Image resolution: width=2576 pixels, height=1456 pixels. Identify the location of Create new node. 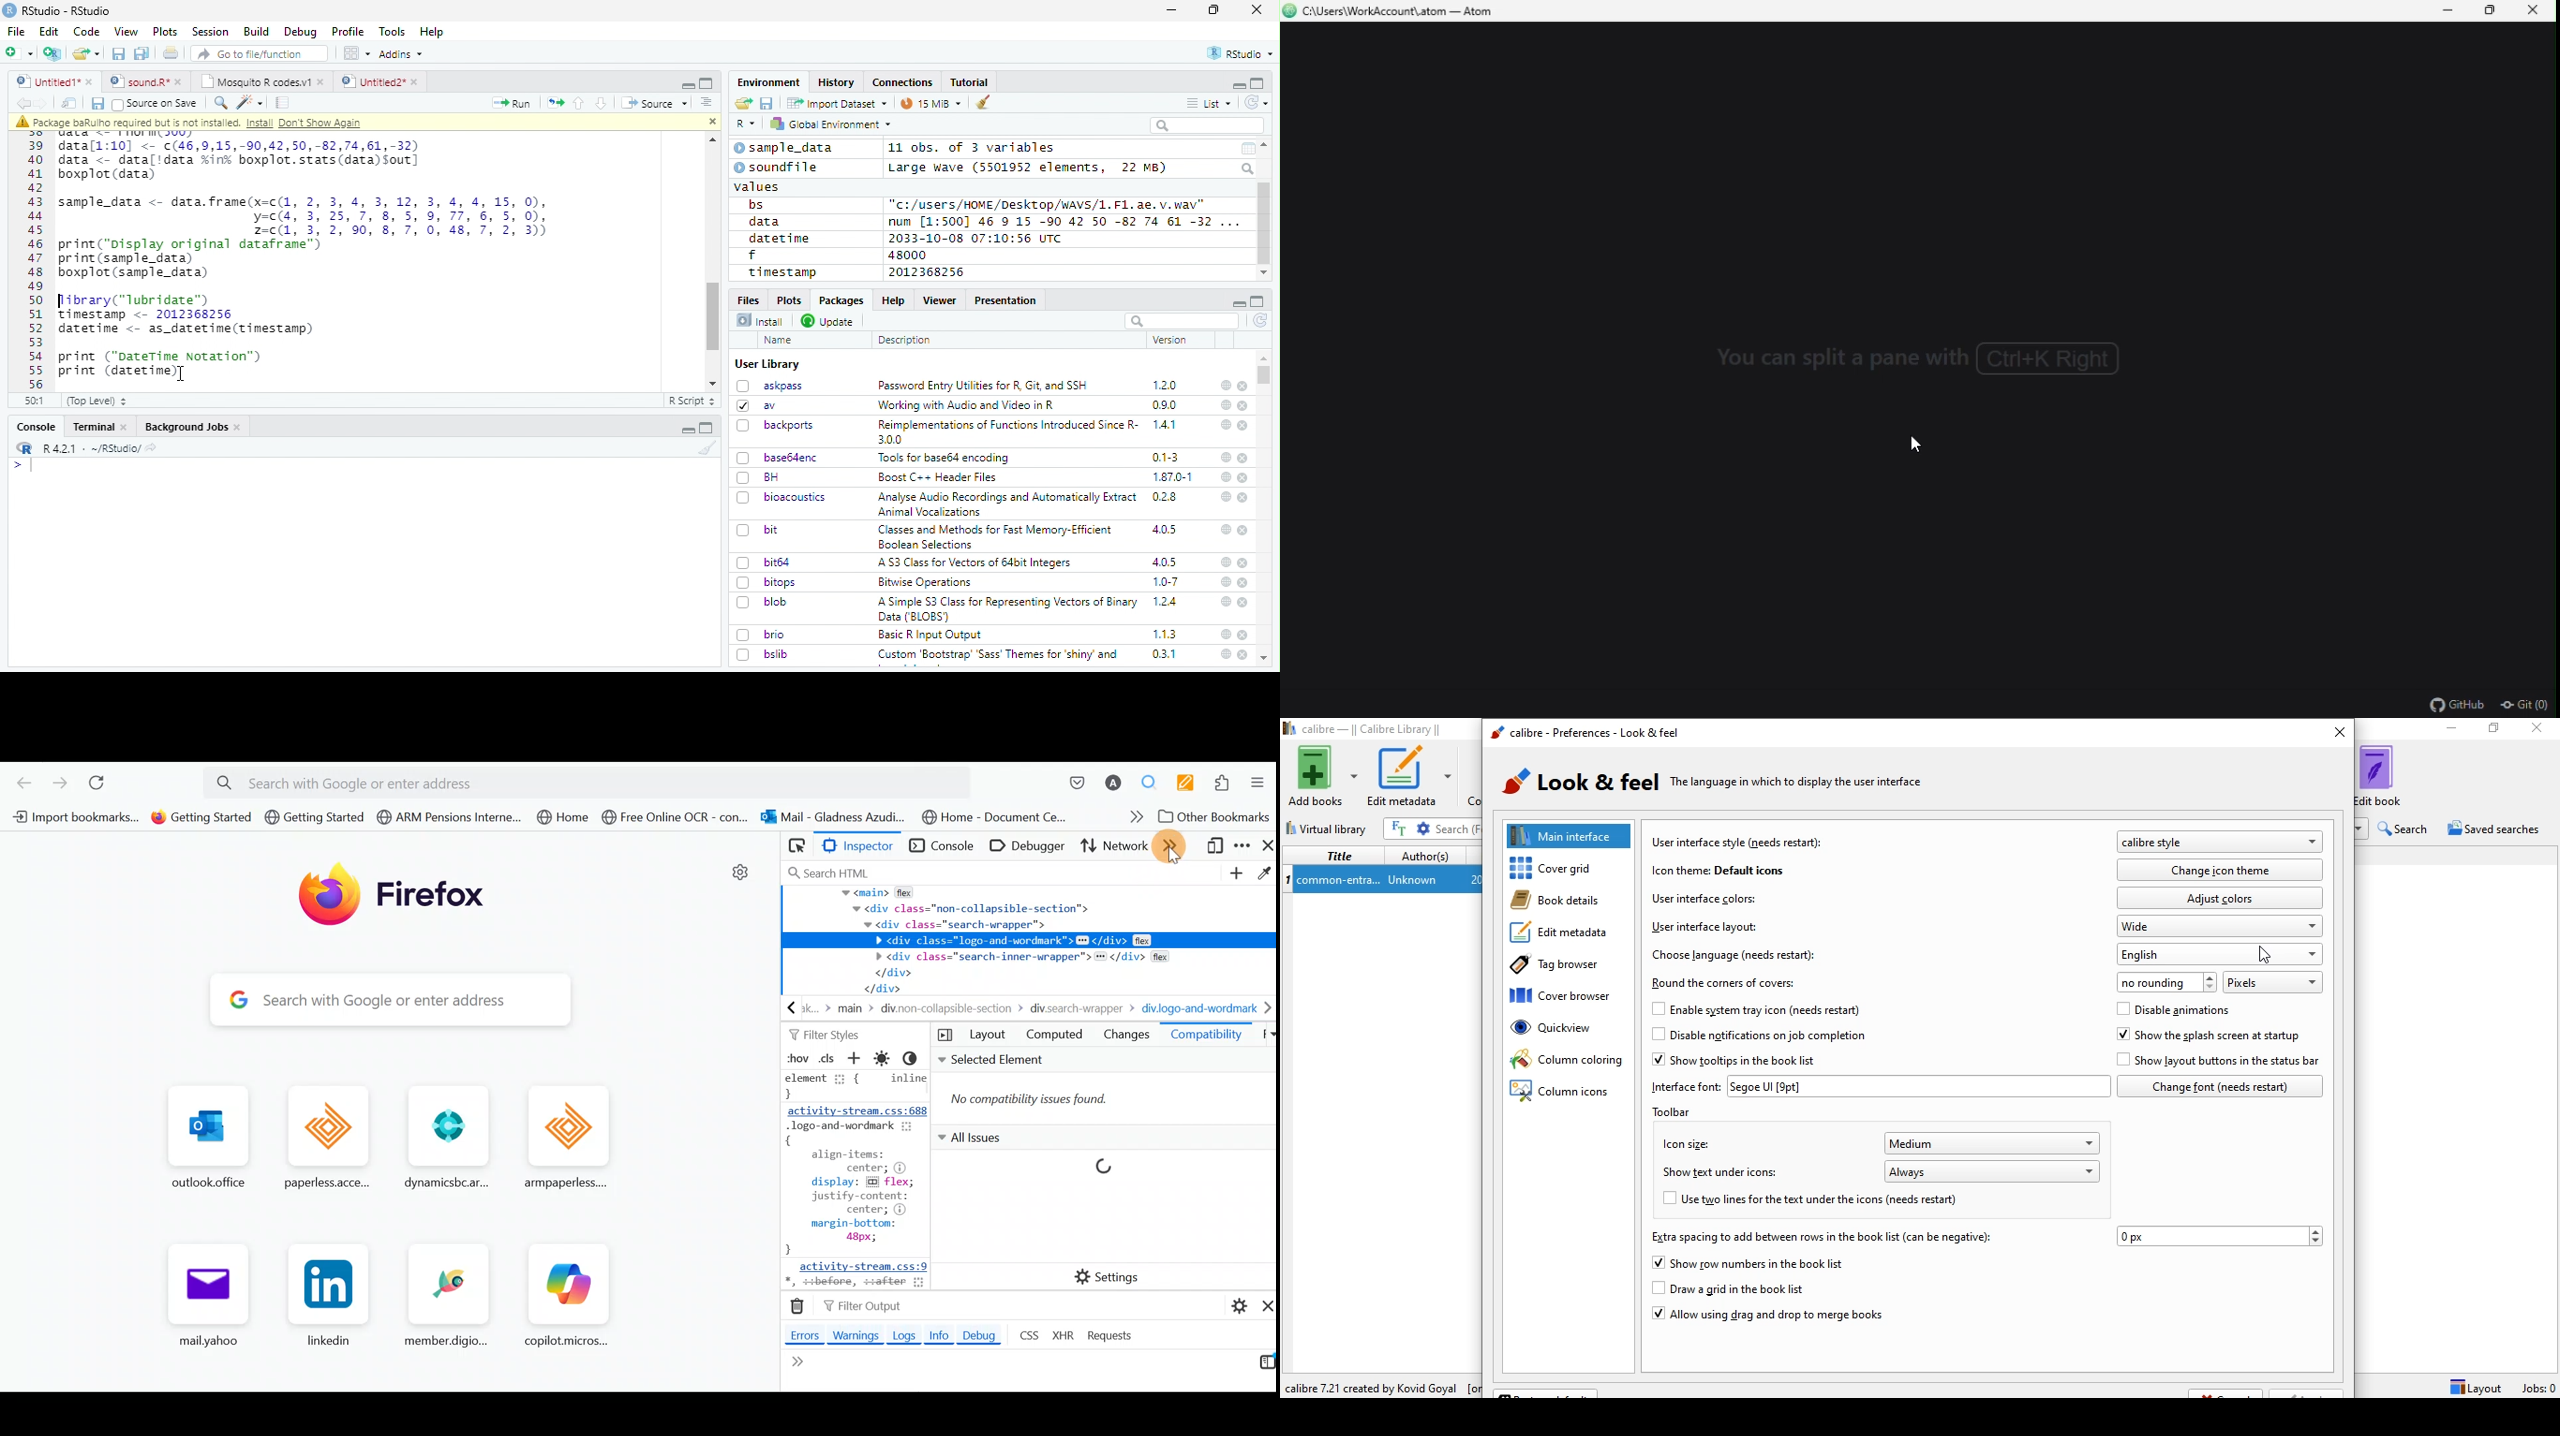
(1235, 874).